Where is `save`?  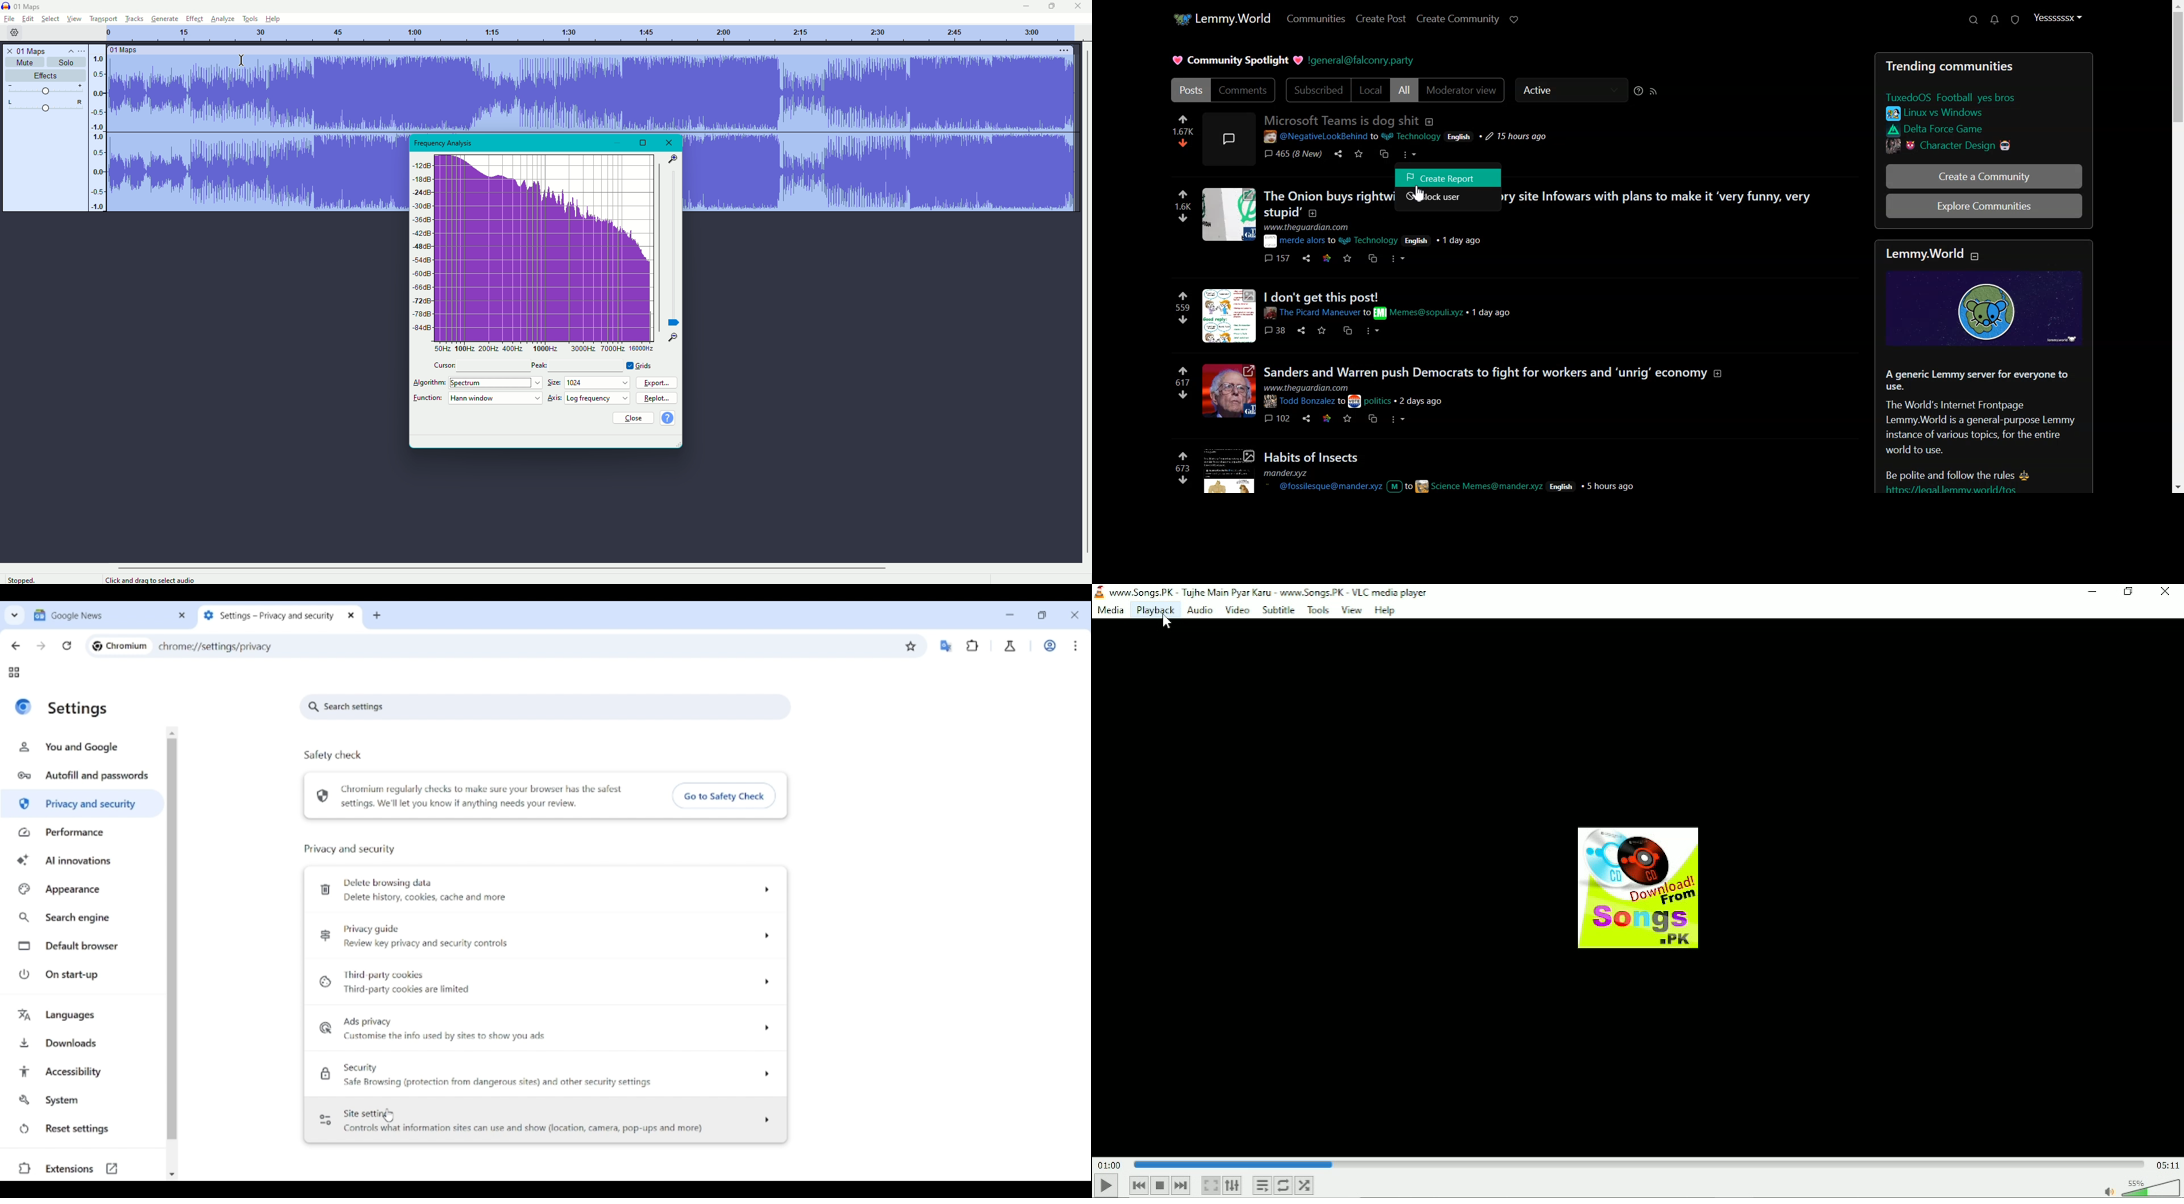
save is located at coordinates (1360, 156).